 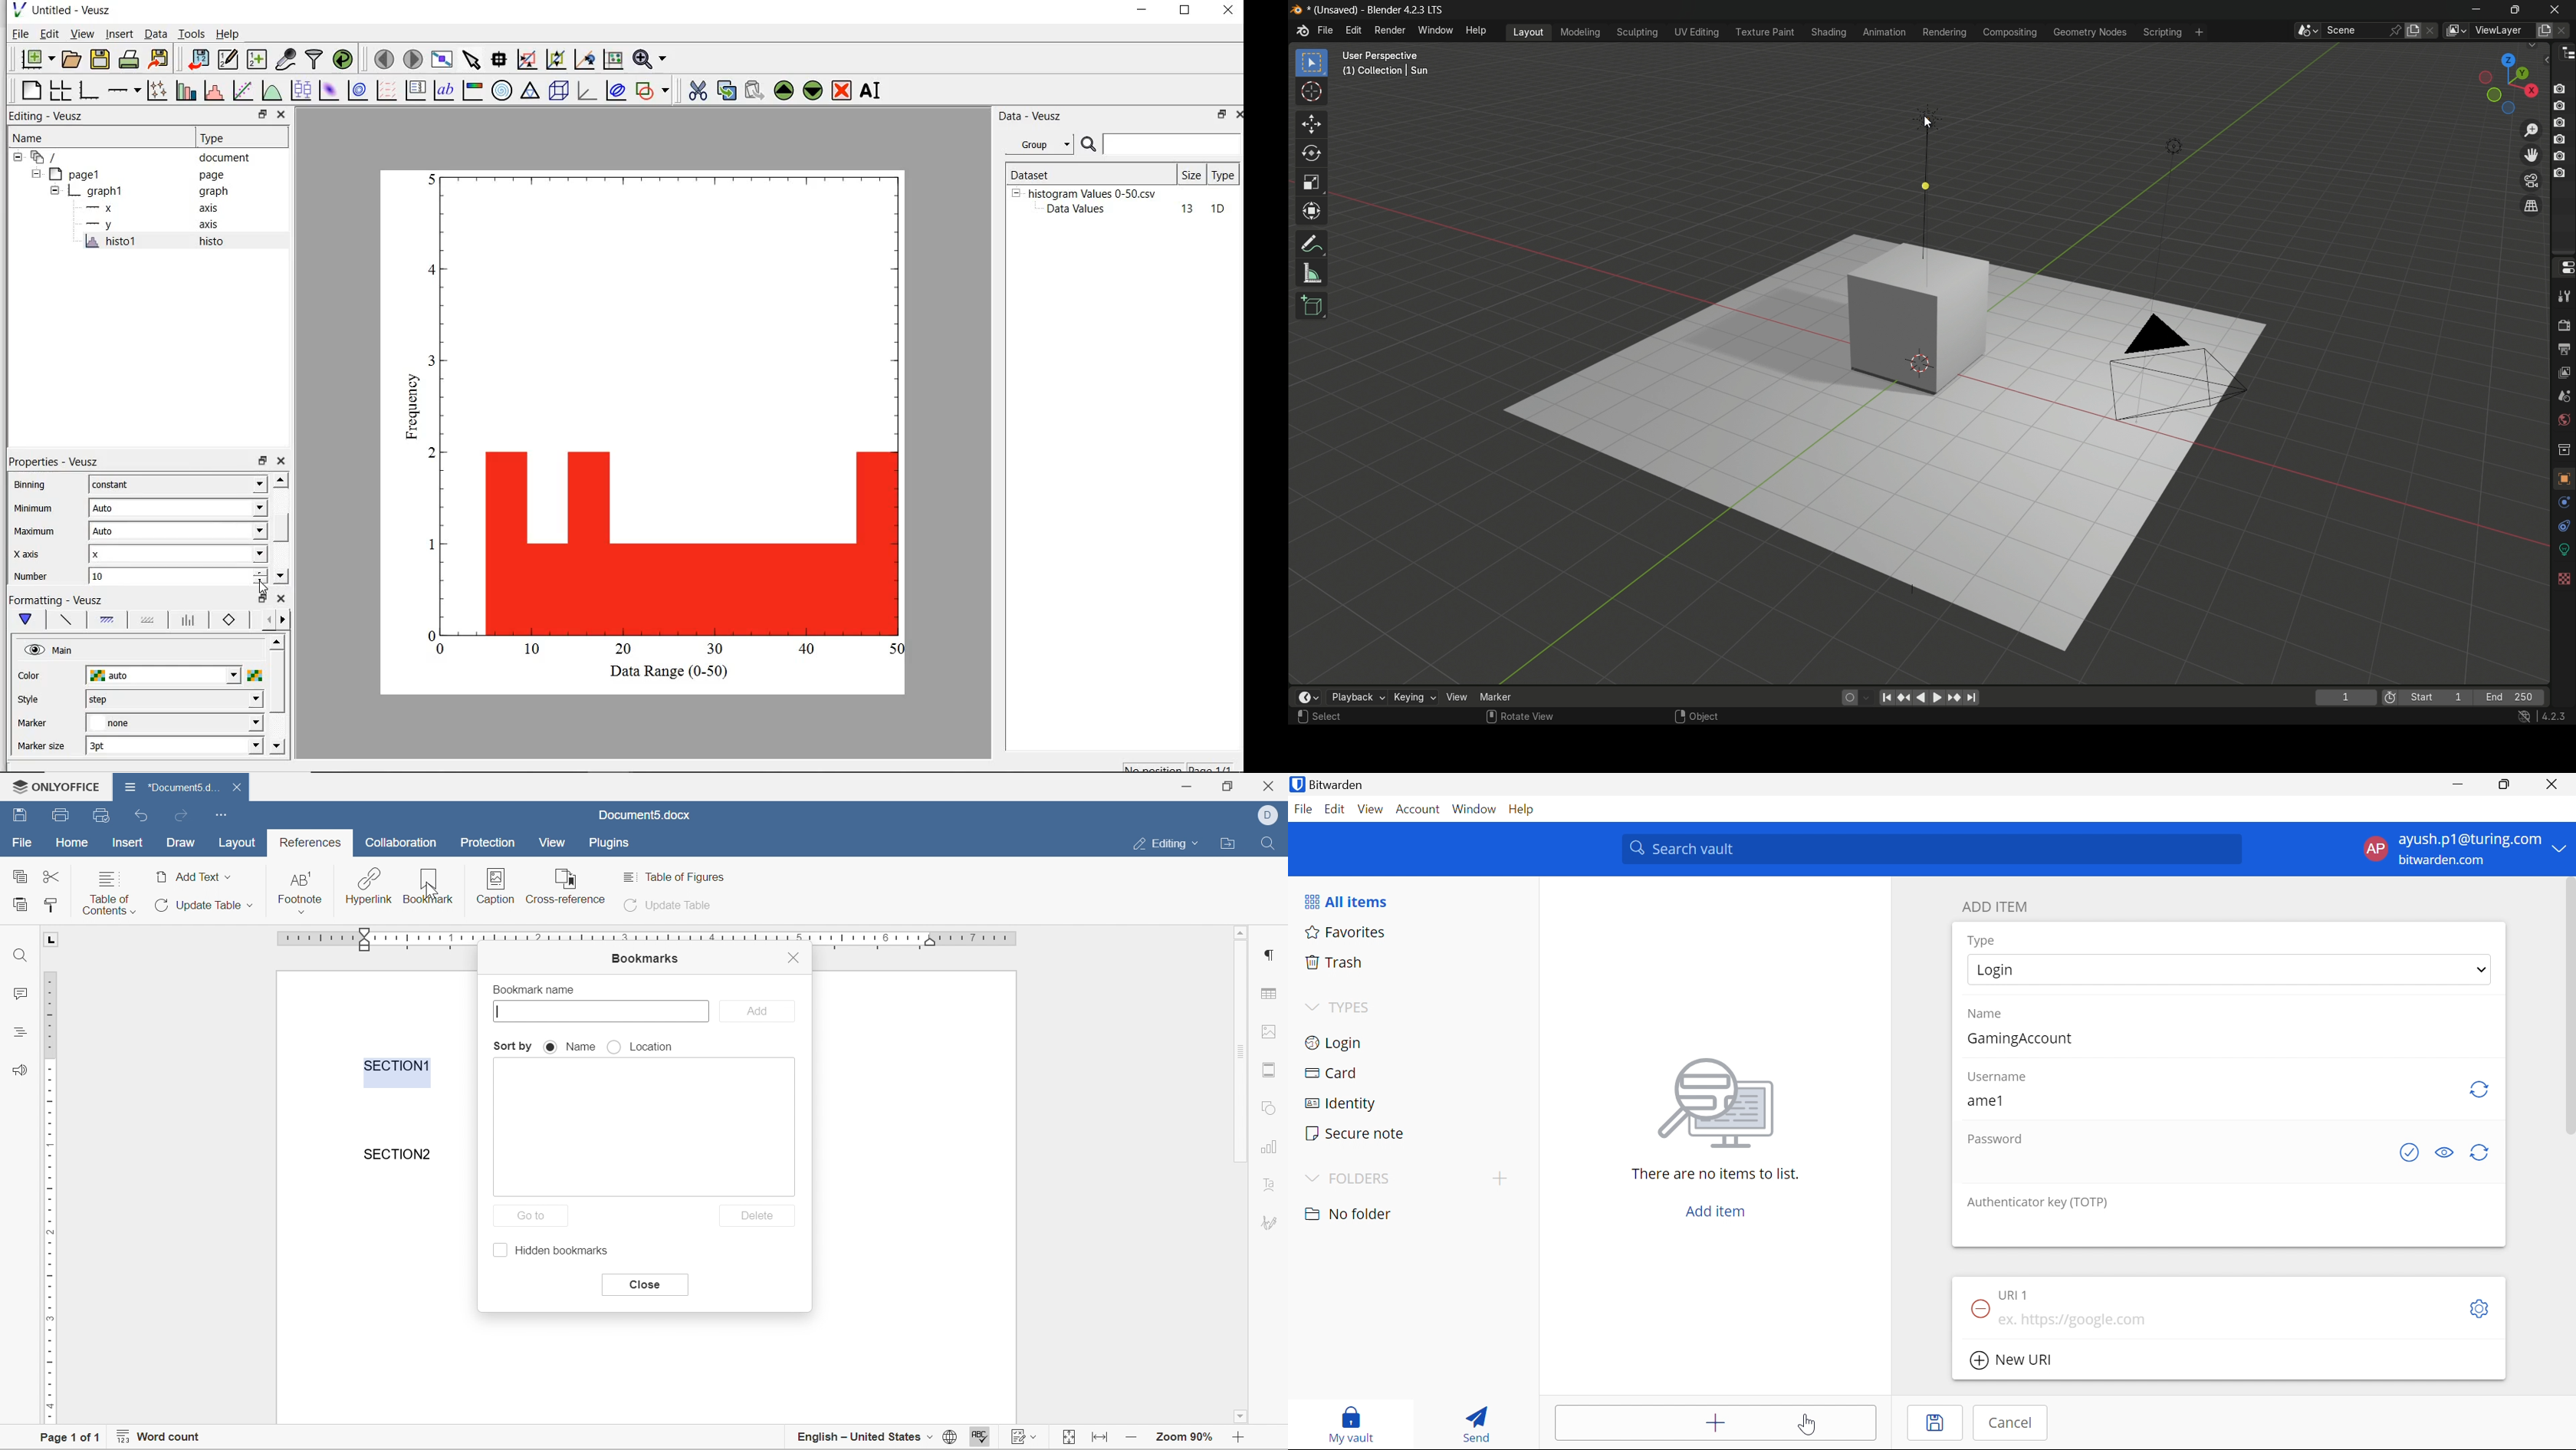 I want to click on view, so click(x=84, y=33).